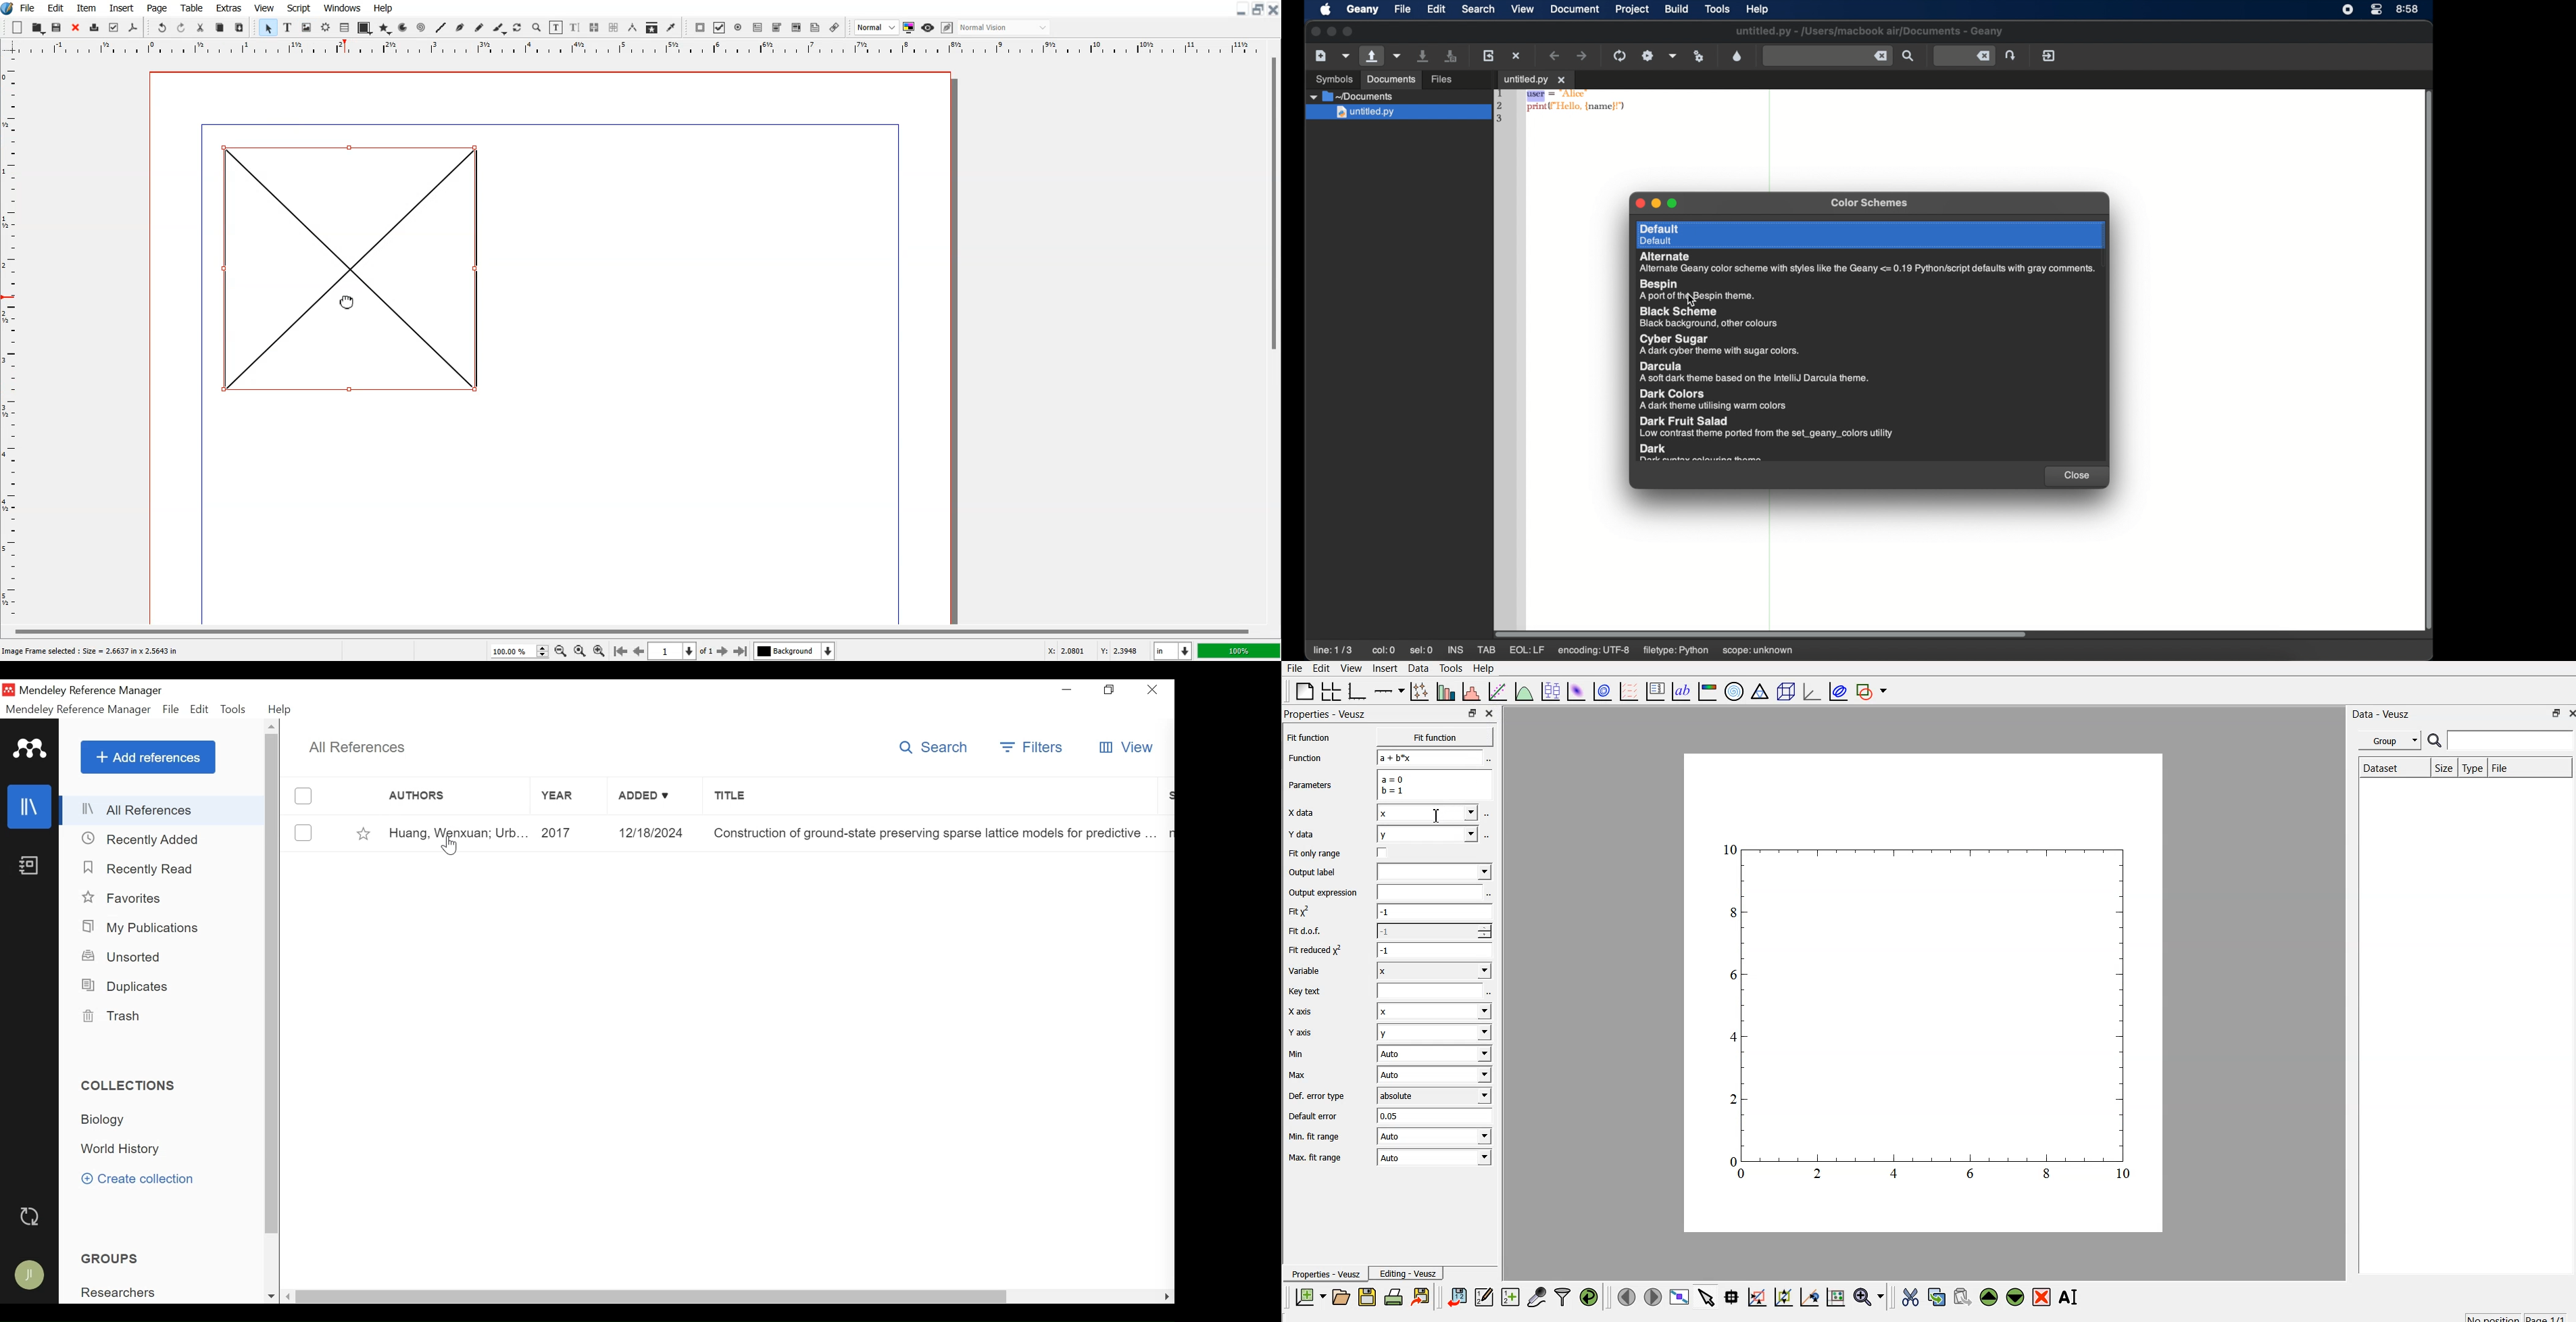  Describe the element at coordinates (441, 27) in the screenshot. I see `Line` at that location.